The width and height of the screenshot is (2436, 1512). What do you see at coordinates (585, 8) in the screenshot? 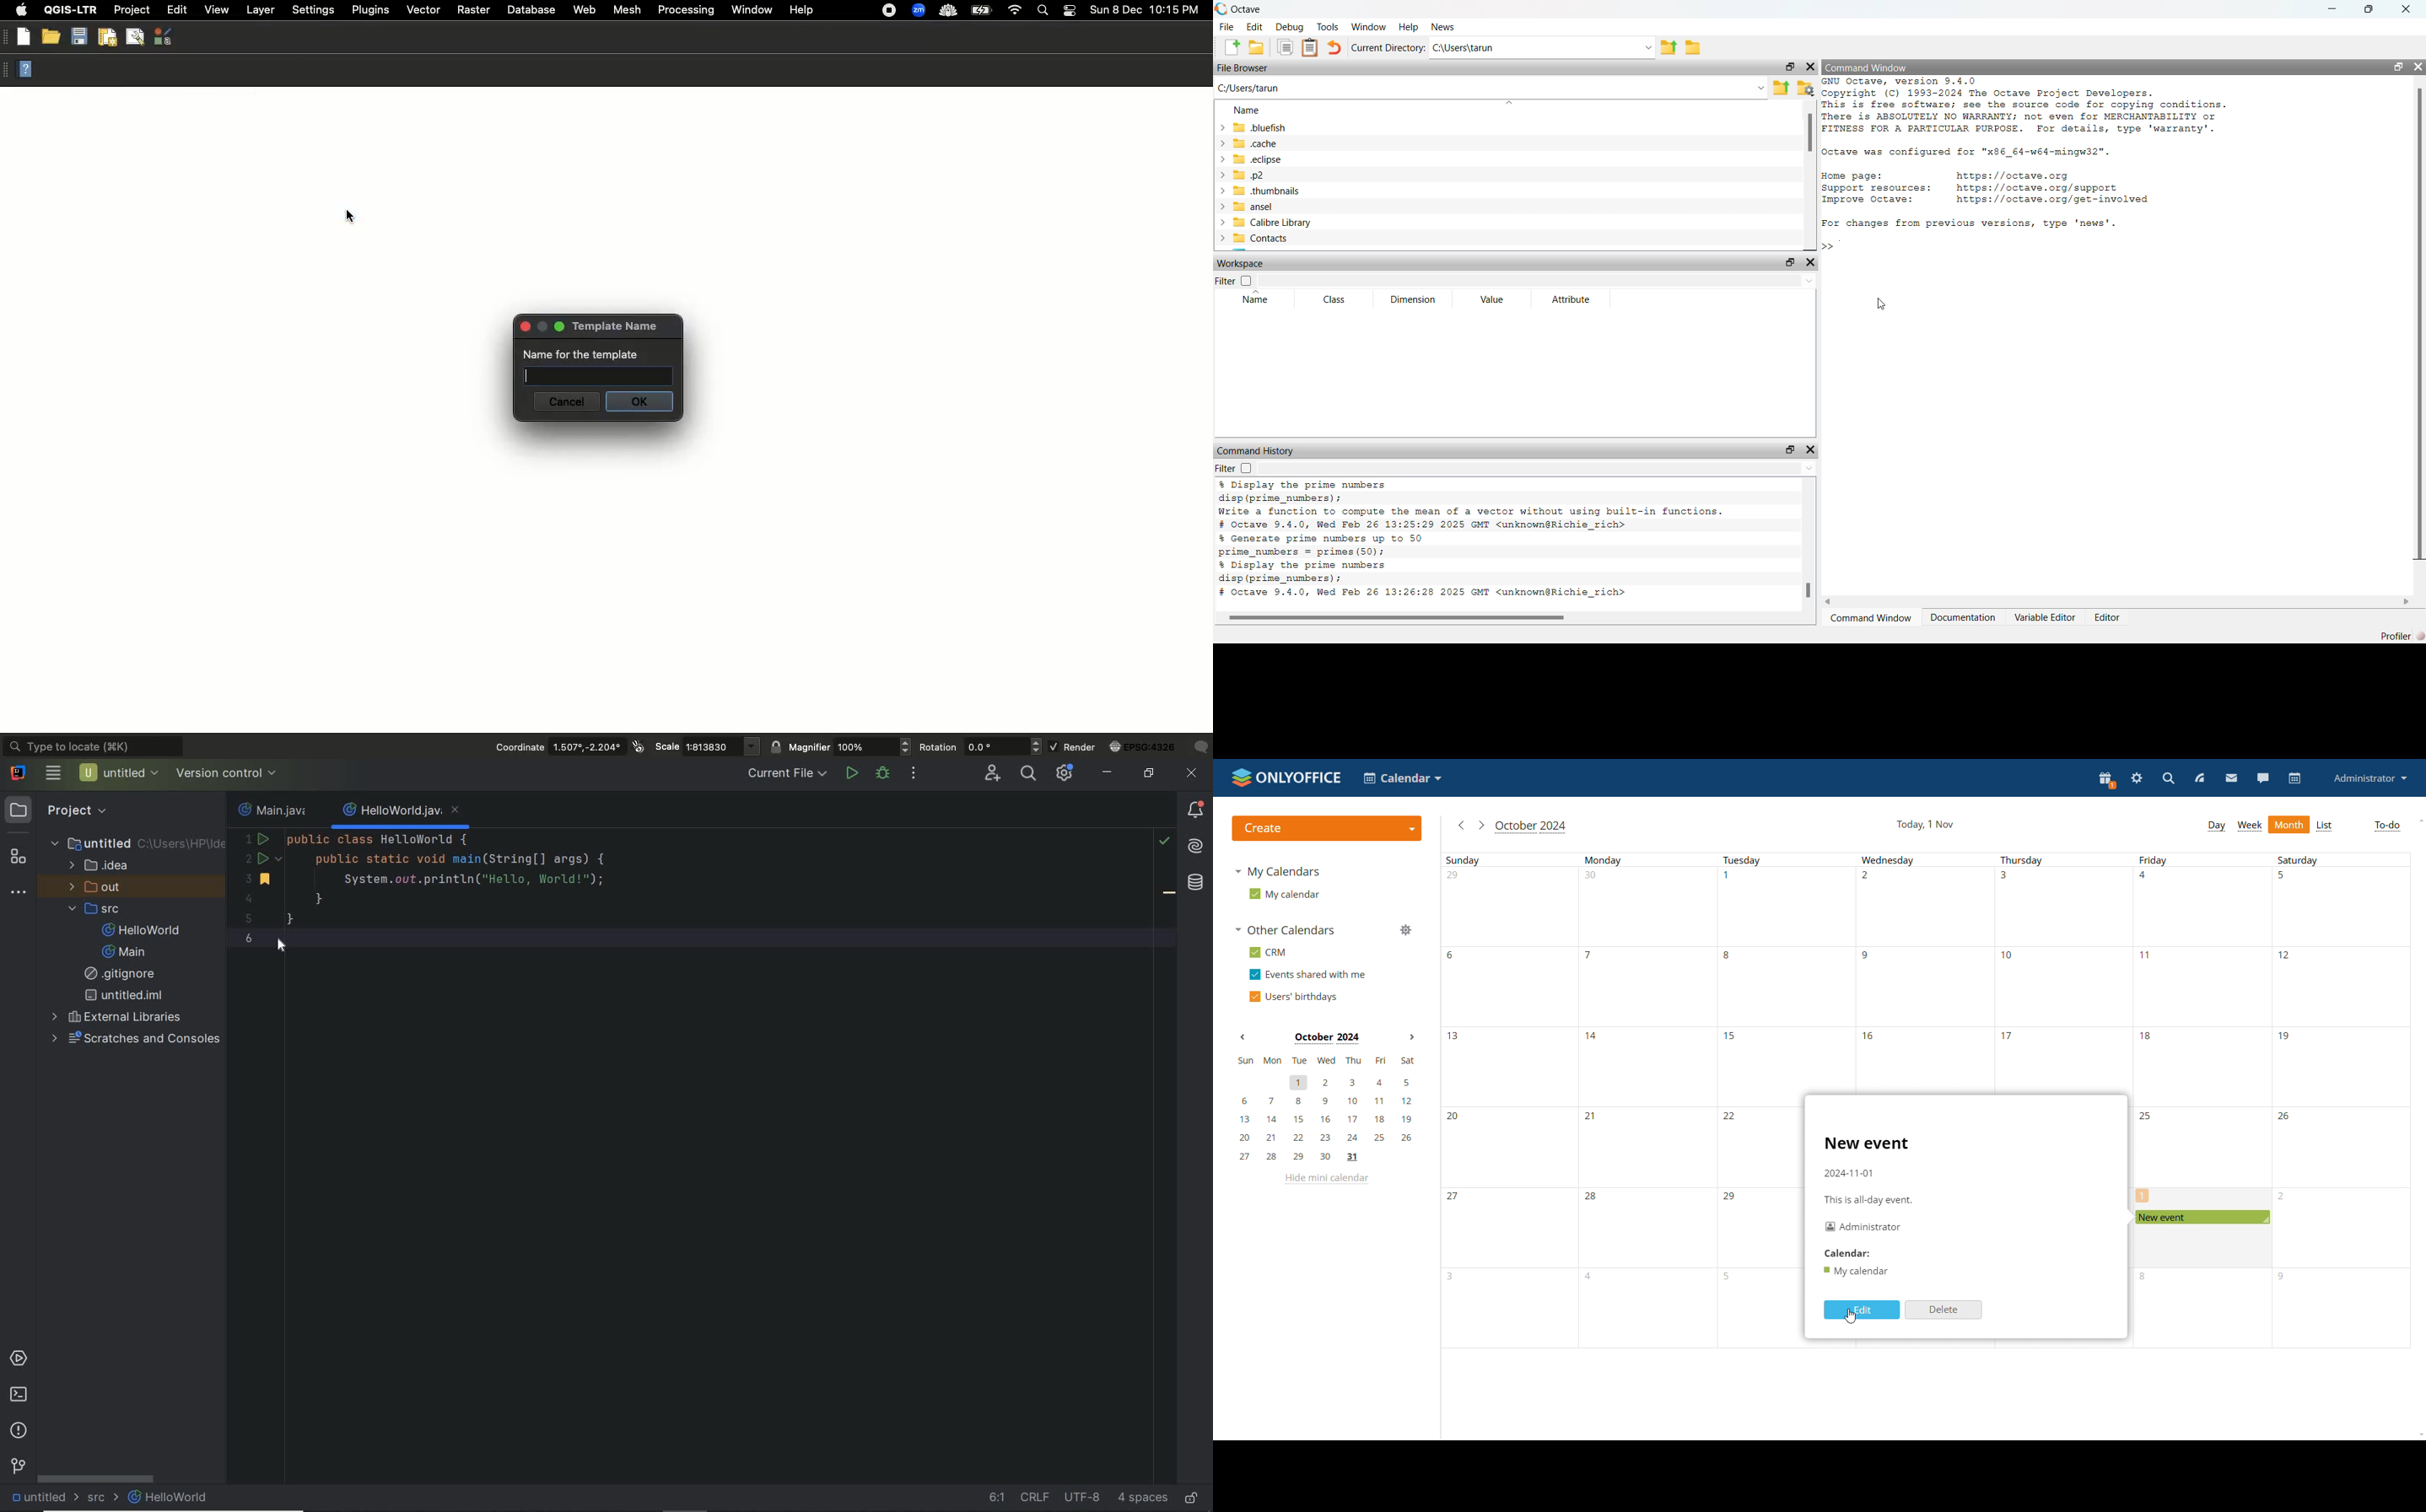
I see `Web` at bounding box center [585, 8].